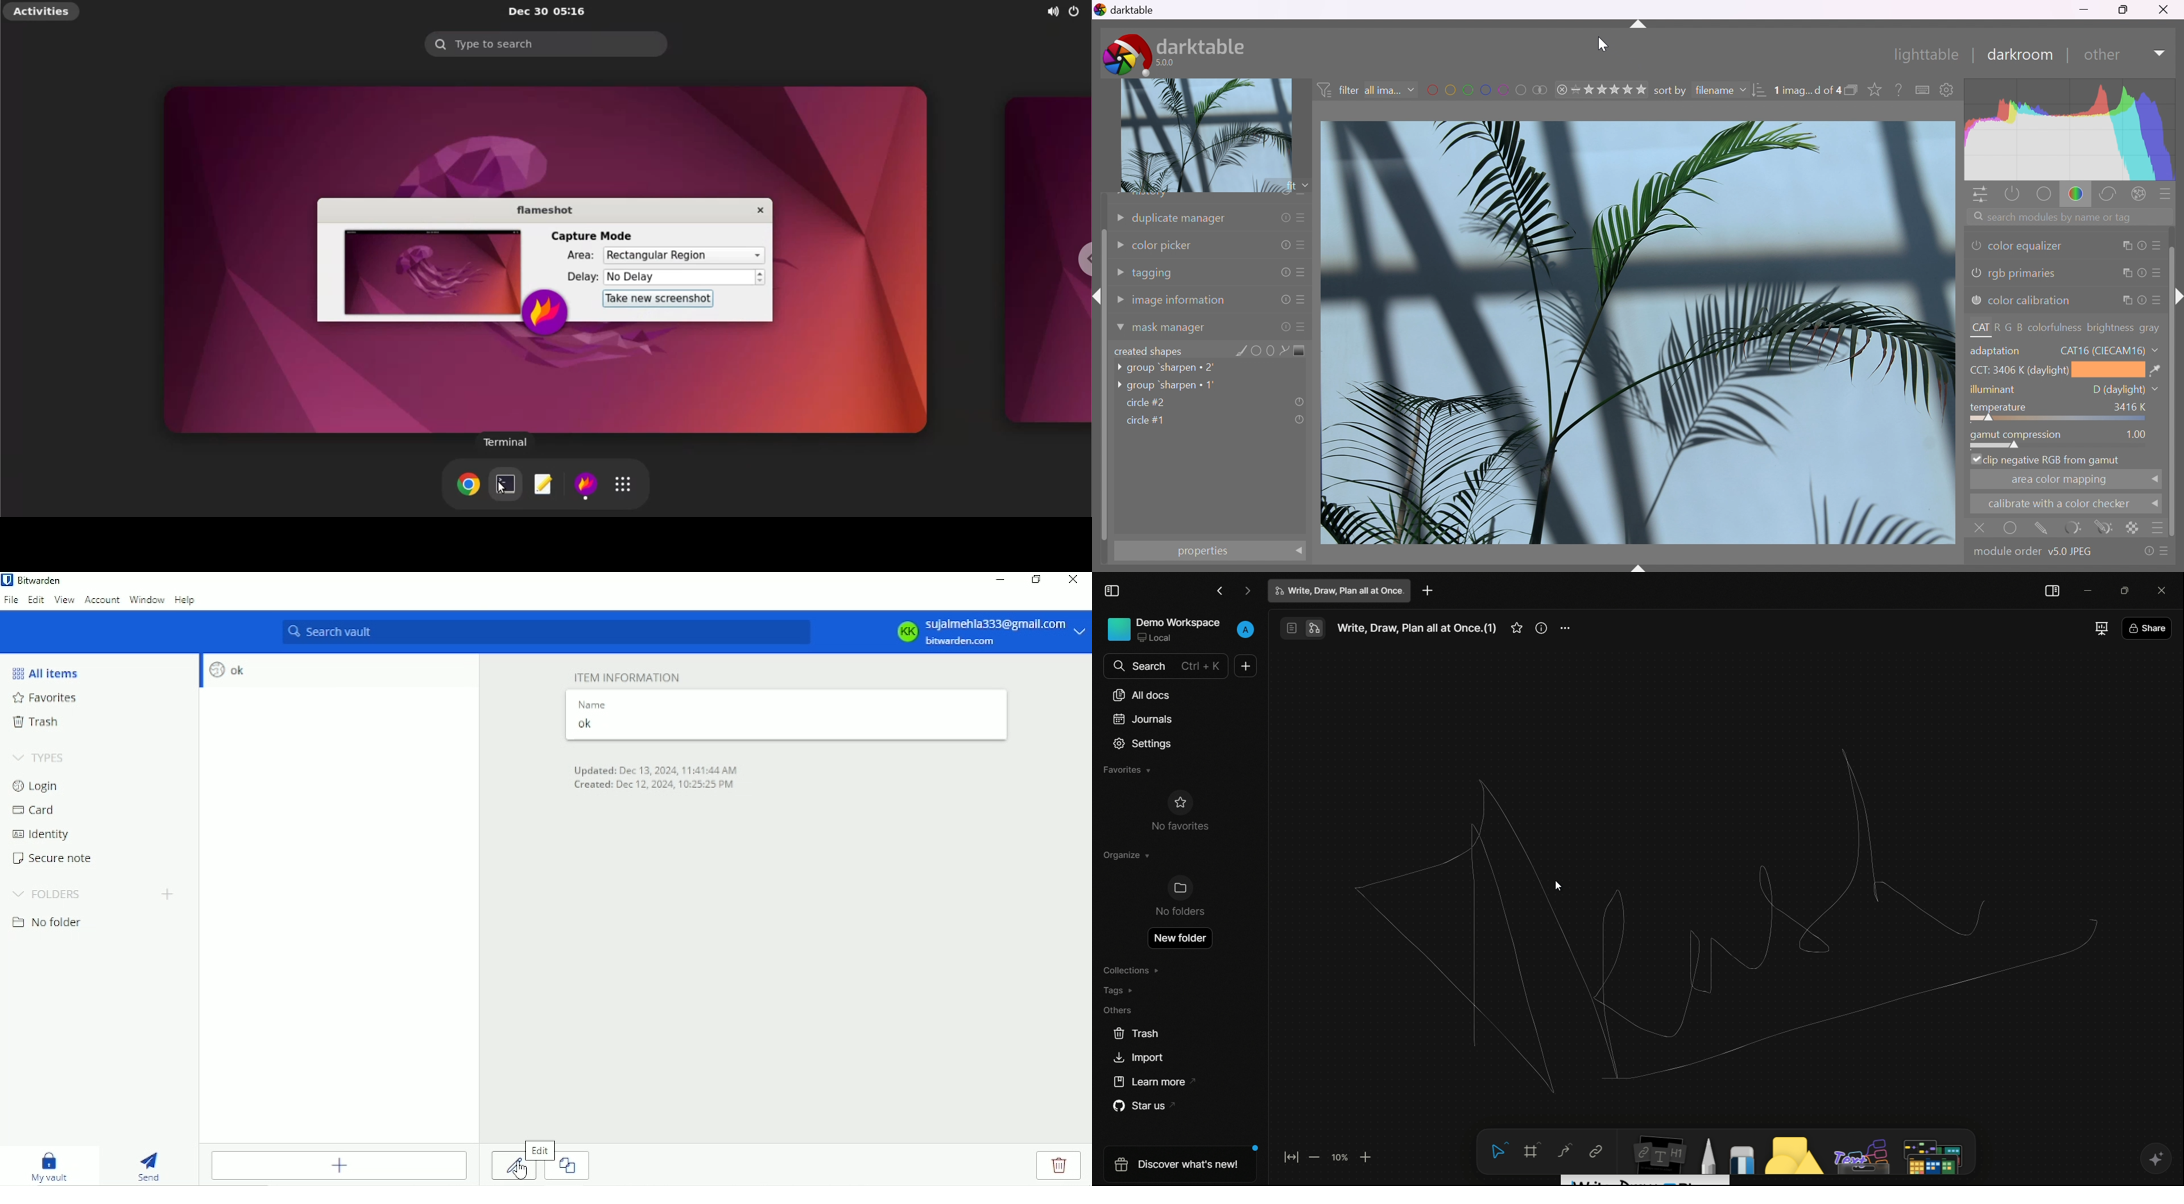 The image size is (2184, 1204). What do you see at coordinates (1637, 24) in the screenshot?
I see `more` at bounding box center [1637, 24].